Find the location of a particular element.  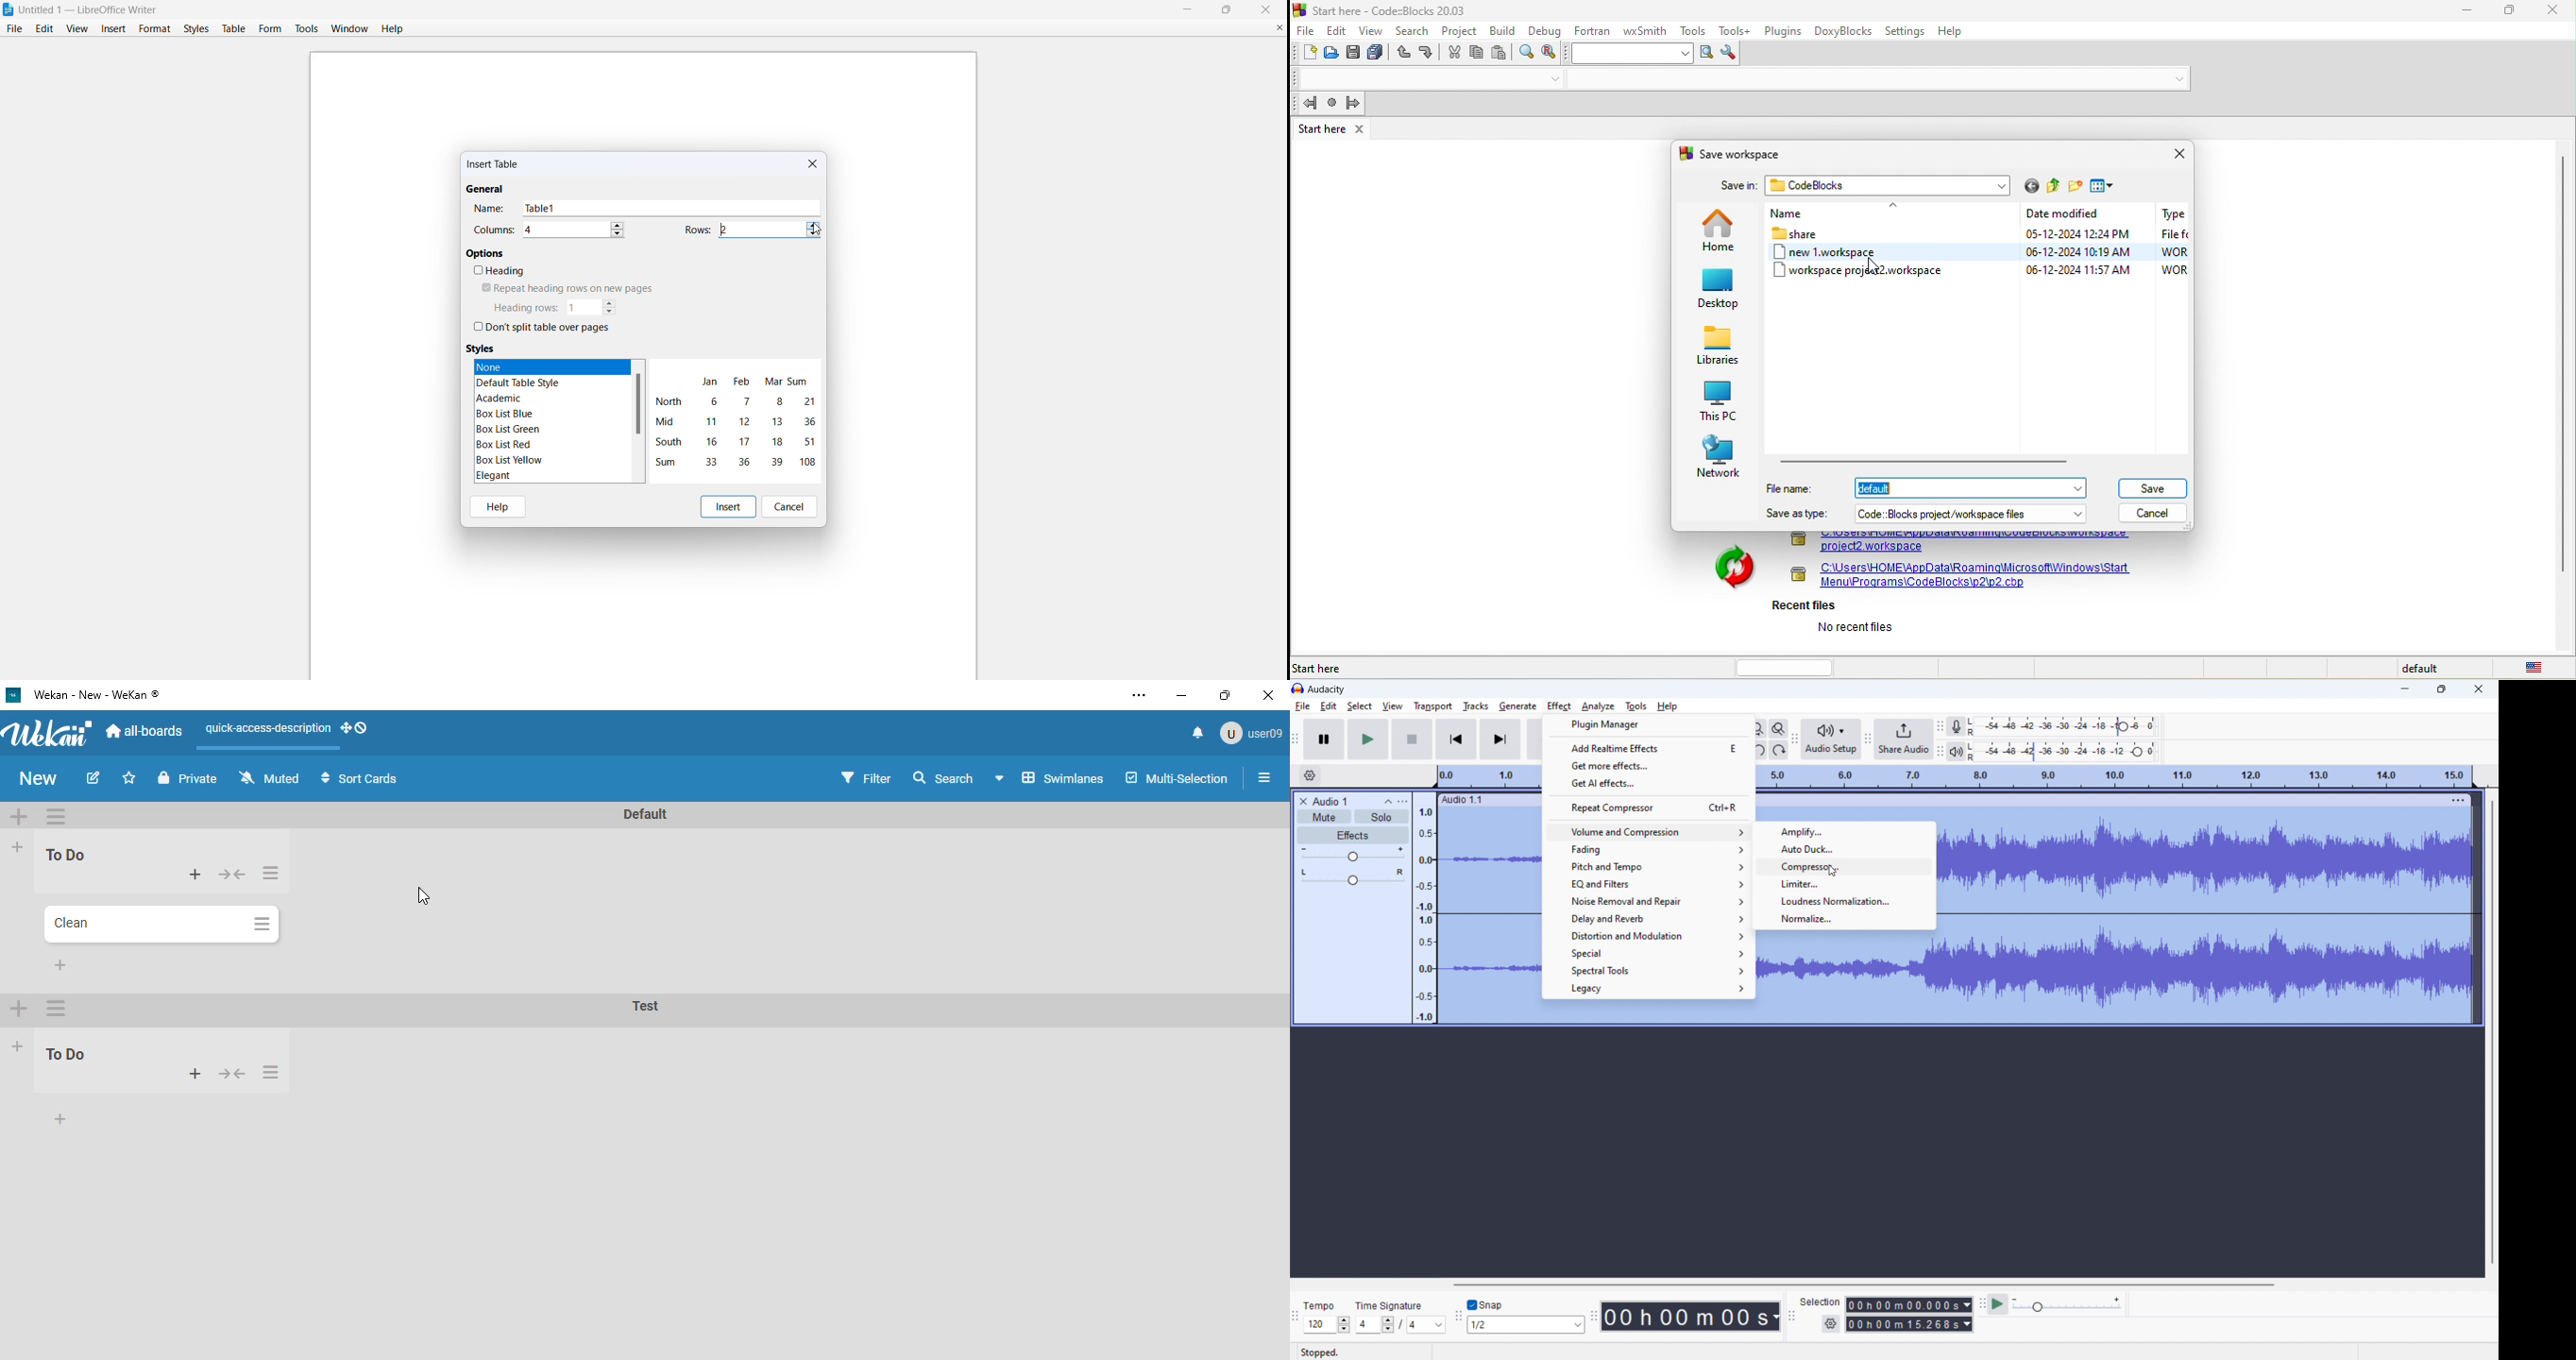

go to last folder is located at coordinates (2031, 186).